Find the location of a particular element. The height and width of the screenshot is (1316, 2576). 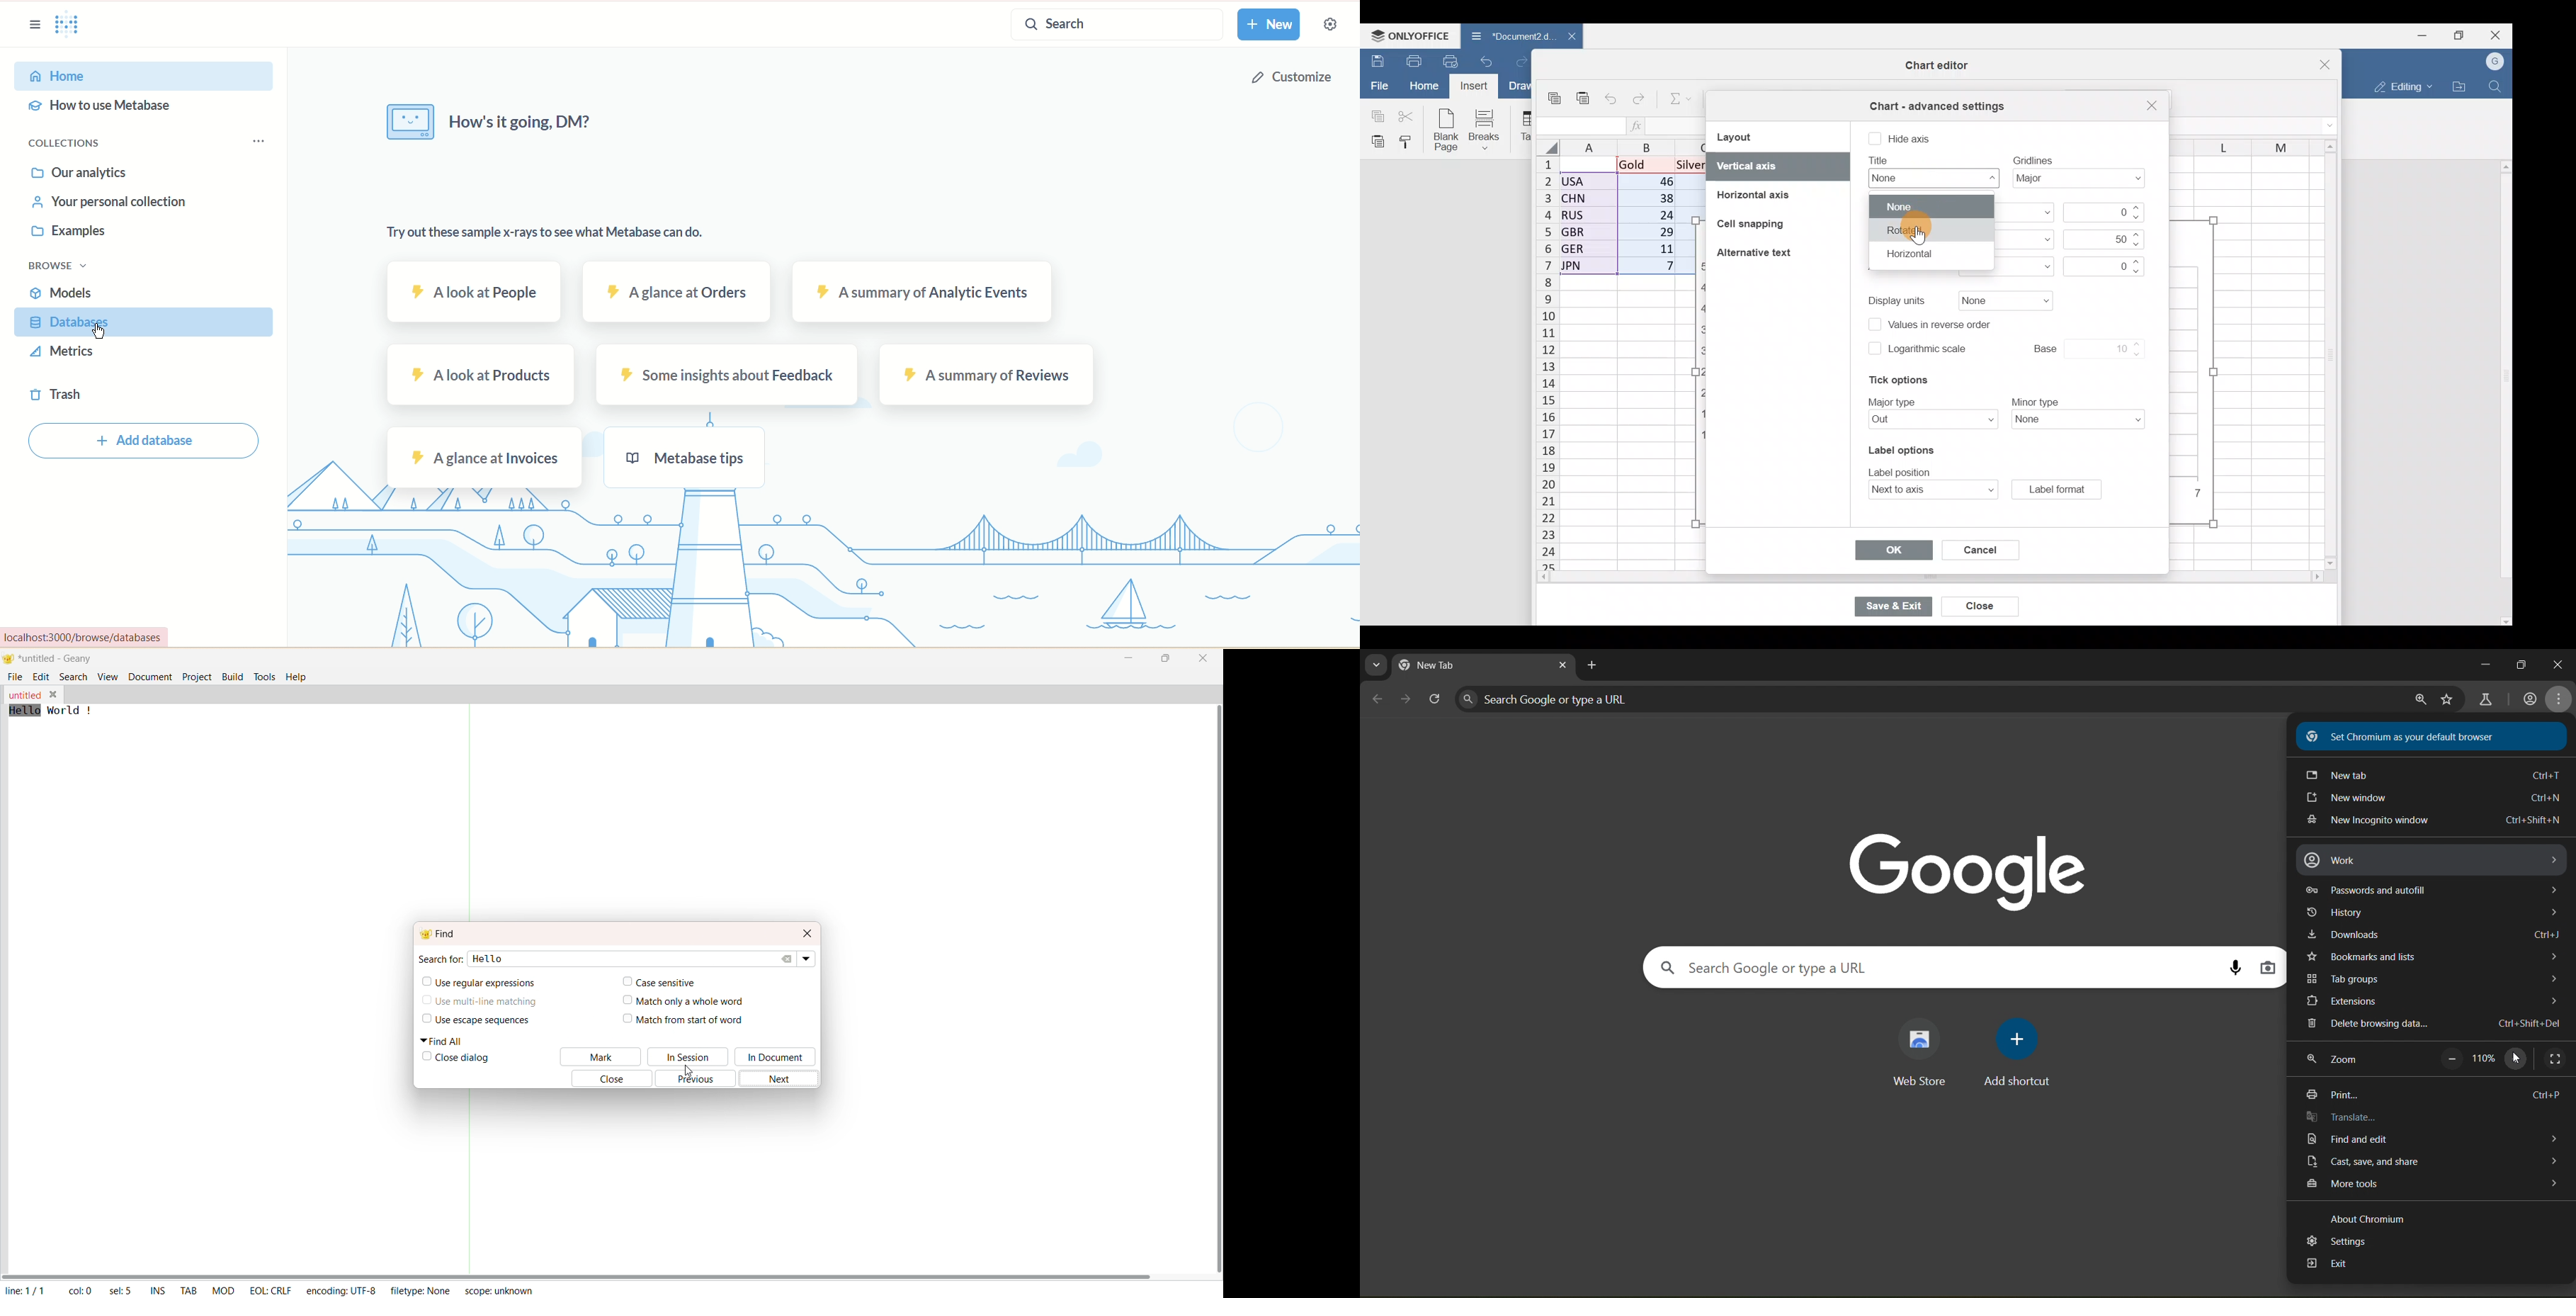

Cursor on rotated is located at coordinates (1928, 232).